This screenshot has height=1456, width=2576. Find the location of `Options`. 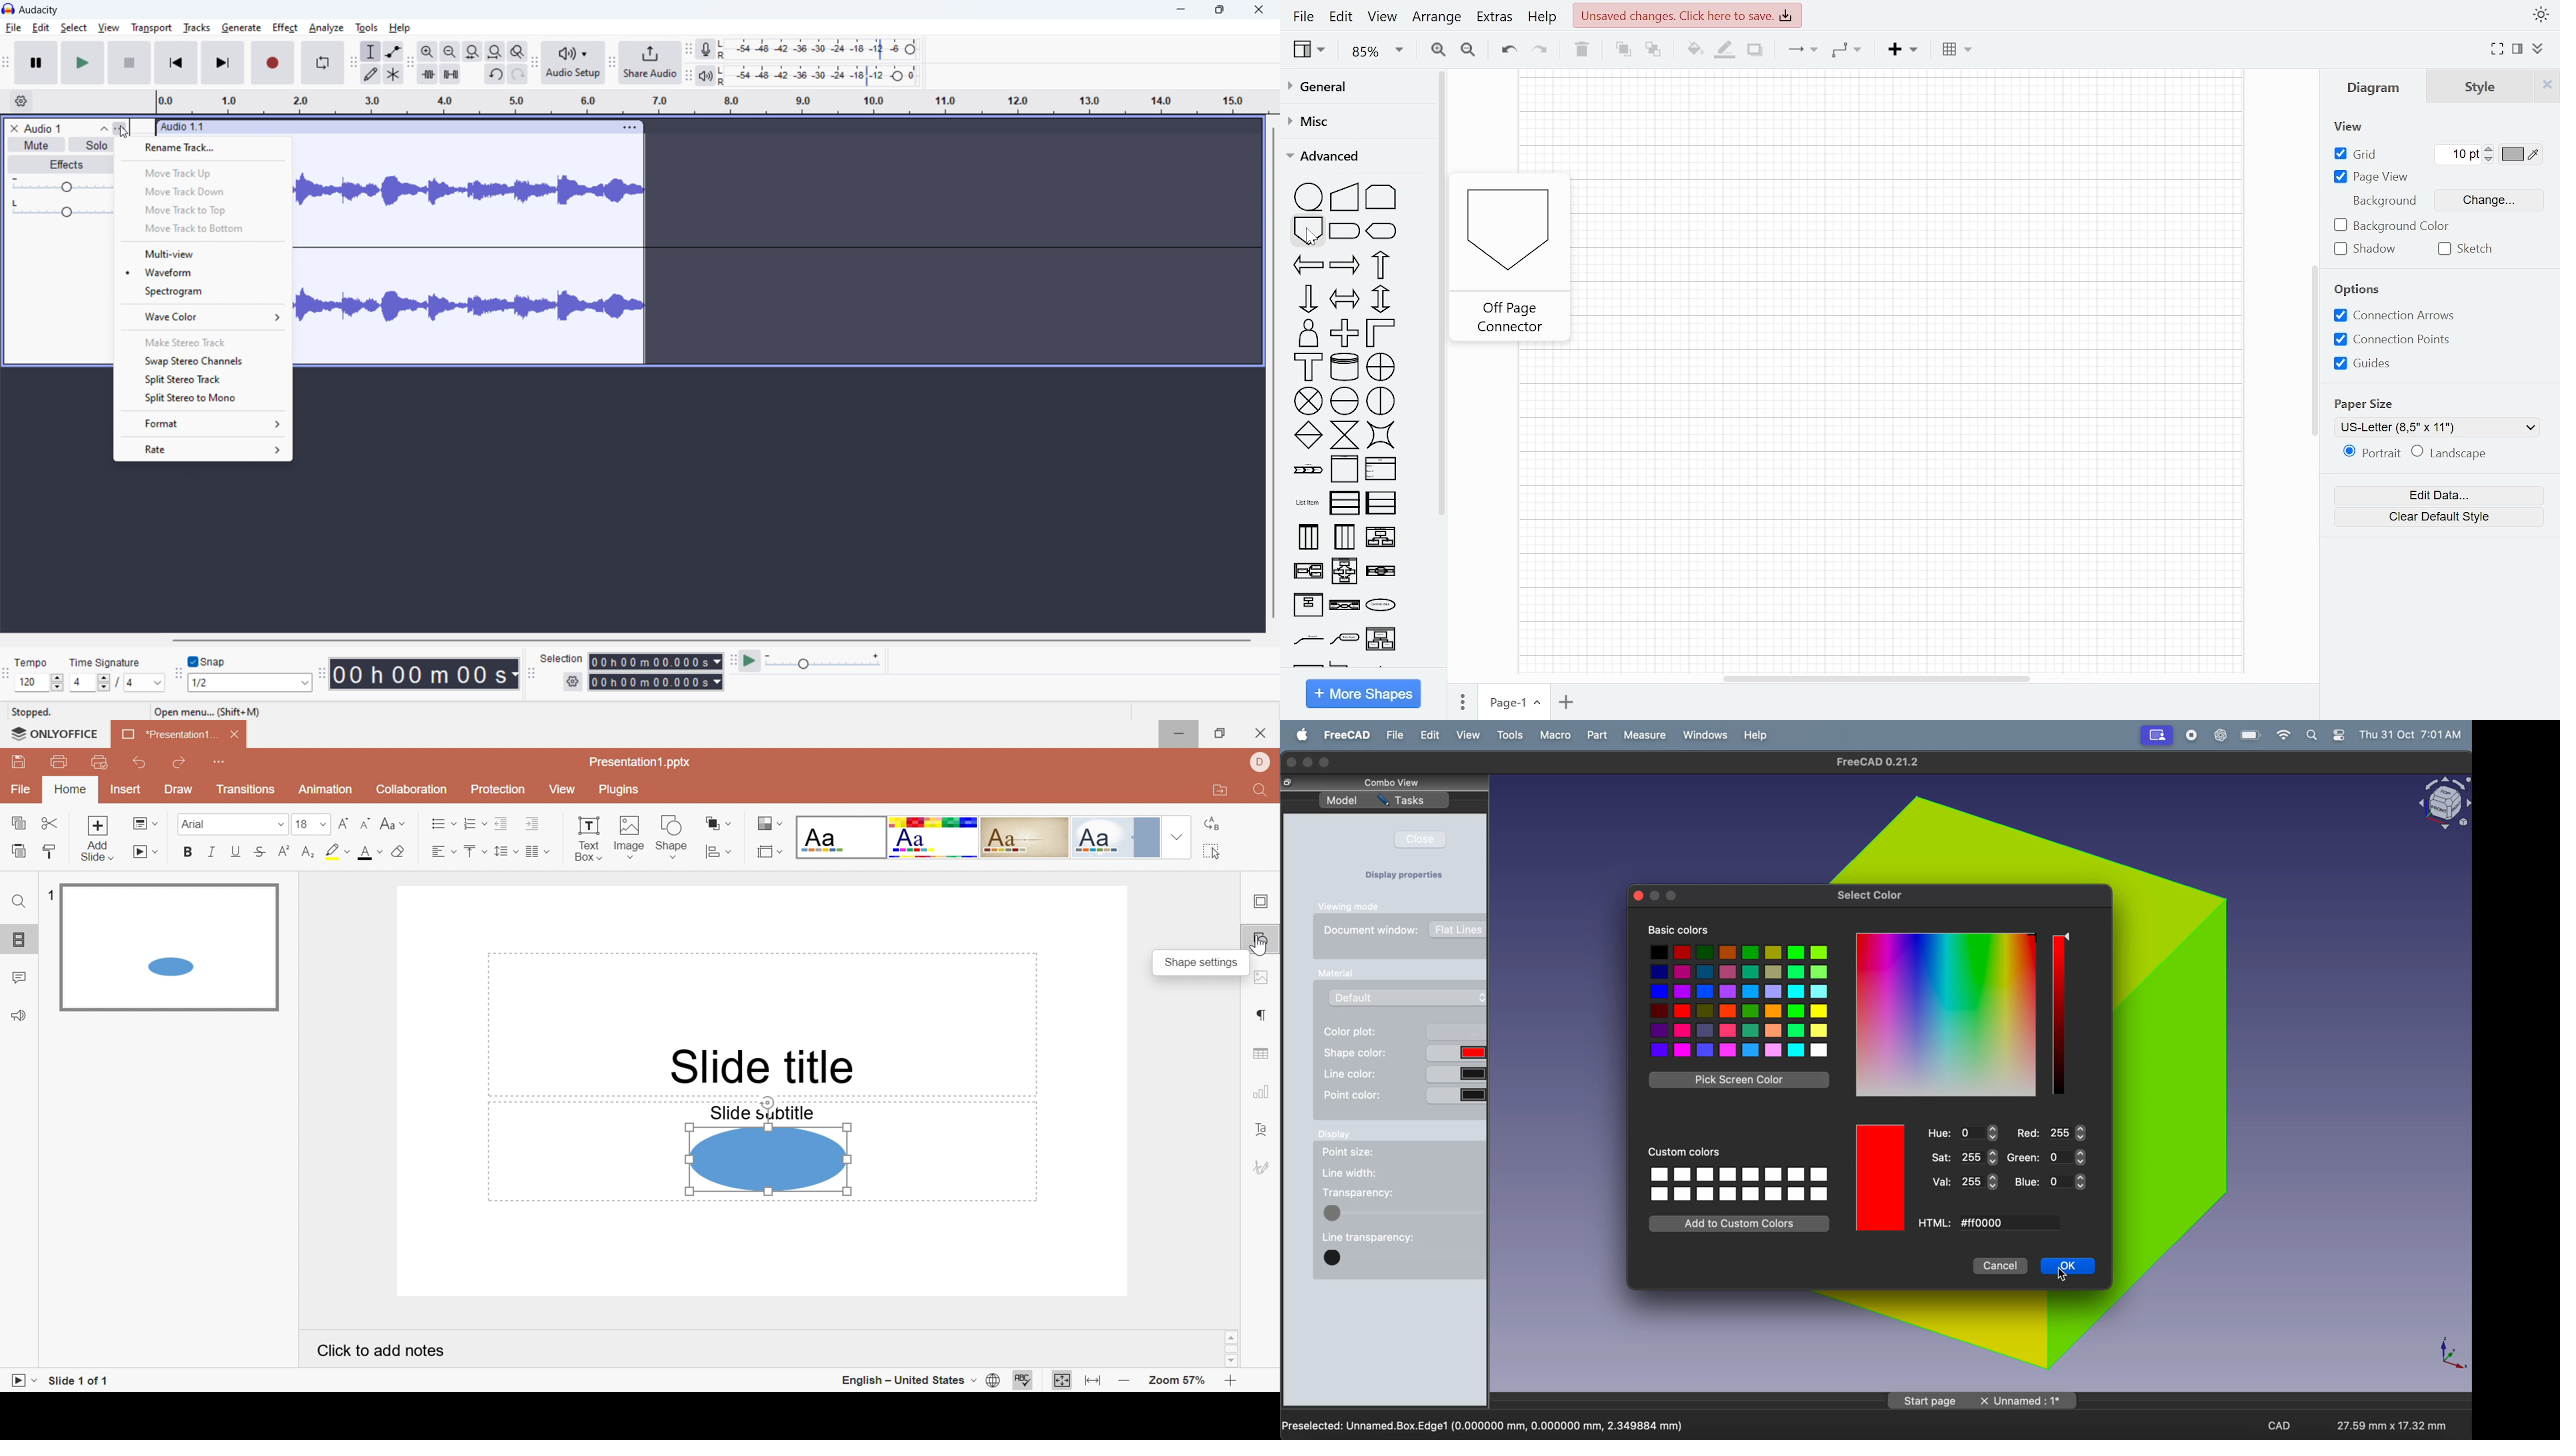

Options is located at coordinates (2358, 291).